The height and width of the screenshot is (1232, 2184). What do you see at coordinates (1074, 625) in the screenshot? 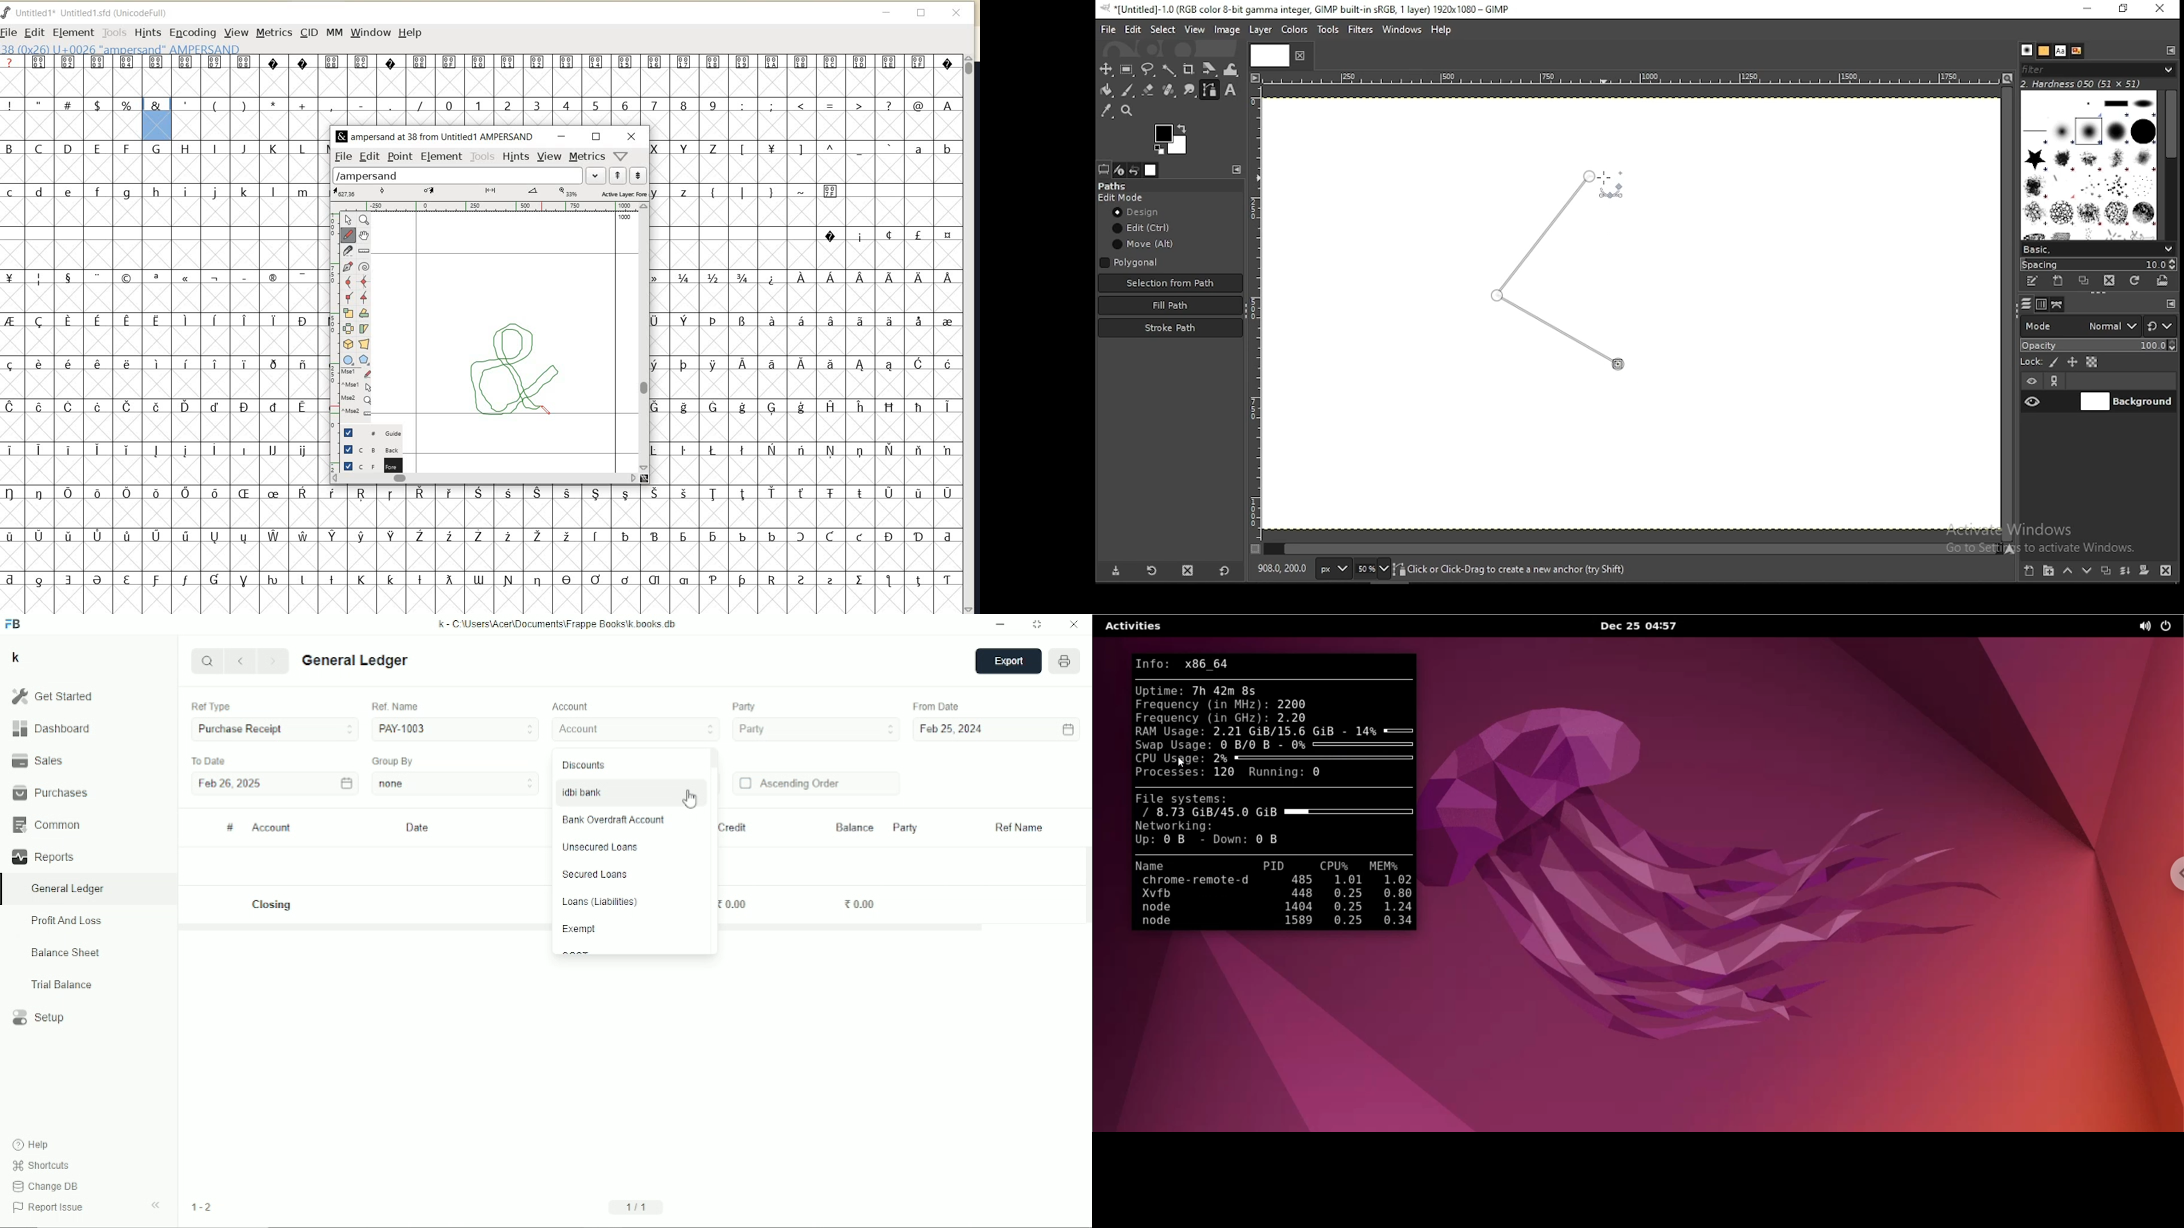
I see `Close` at bounding box center [1074, 625].